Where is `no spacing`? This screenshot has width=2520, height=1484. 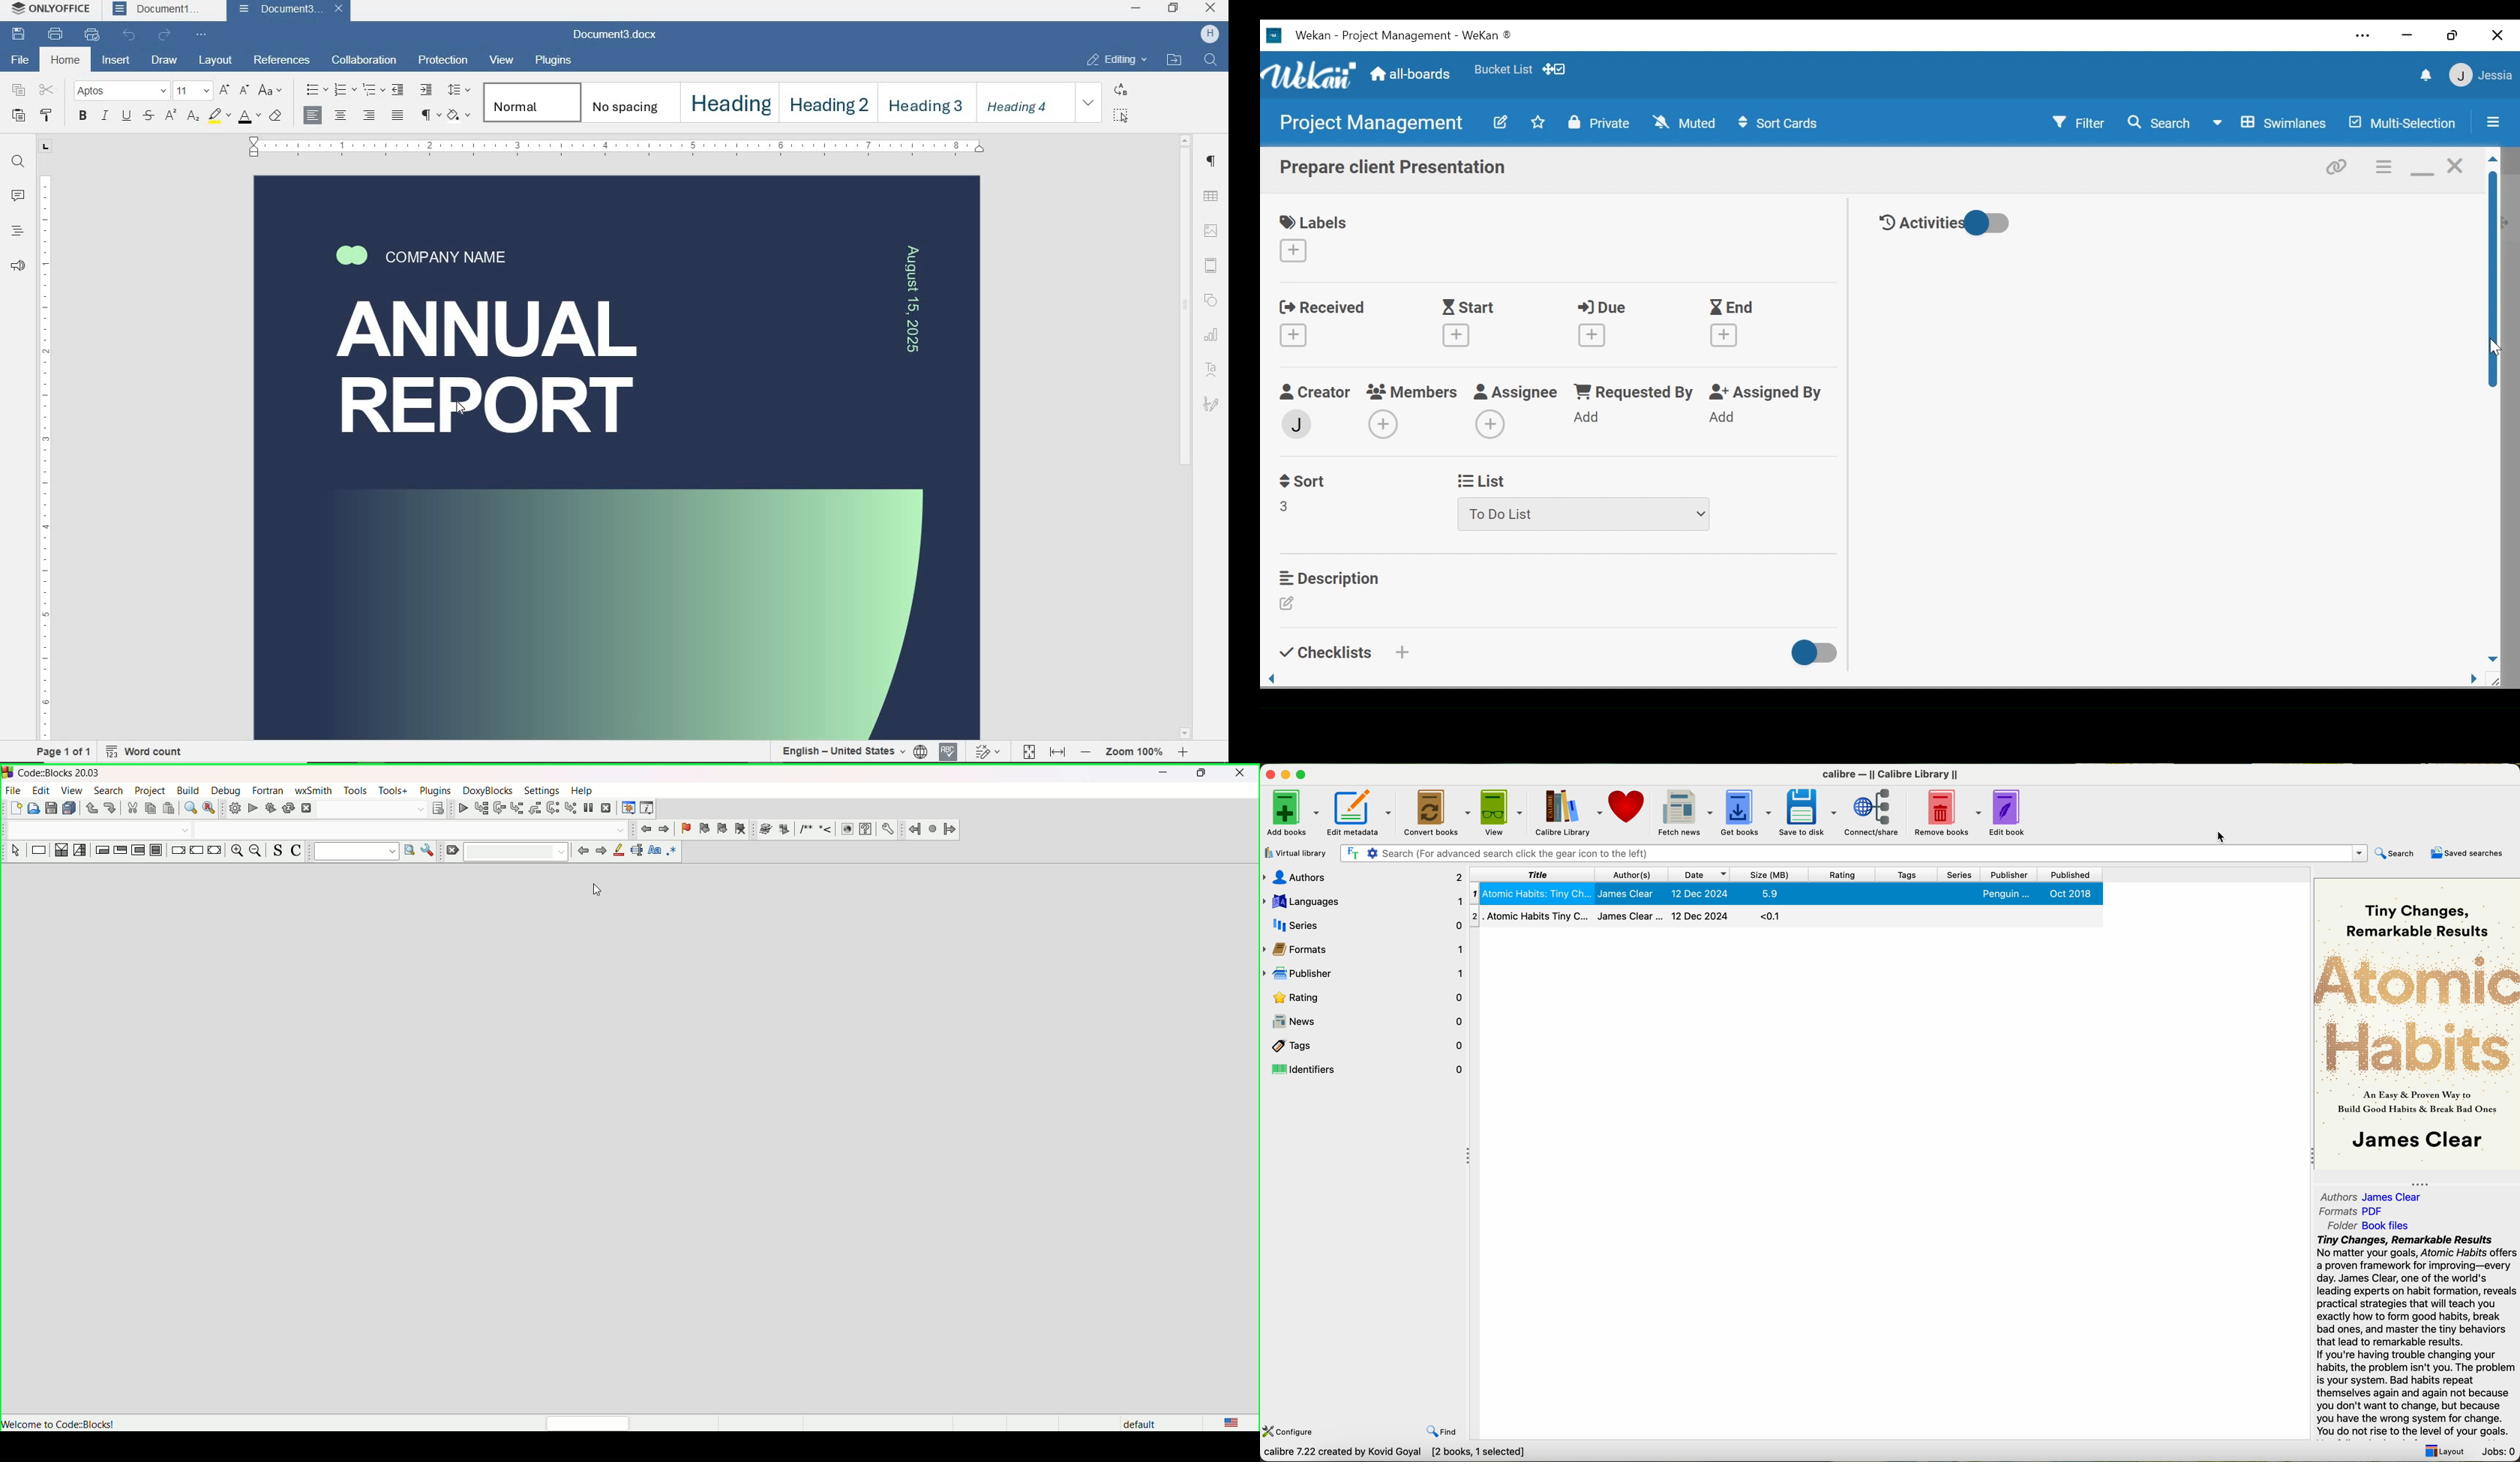
no spacing is located at coordinates (627, 102).